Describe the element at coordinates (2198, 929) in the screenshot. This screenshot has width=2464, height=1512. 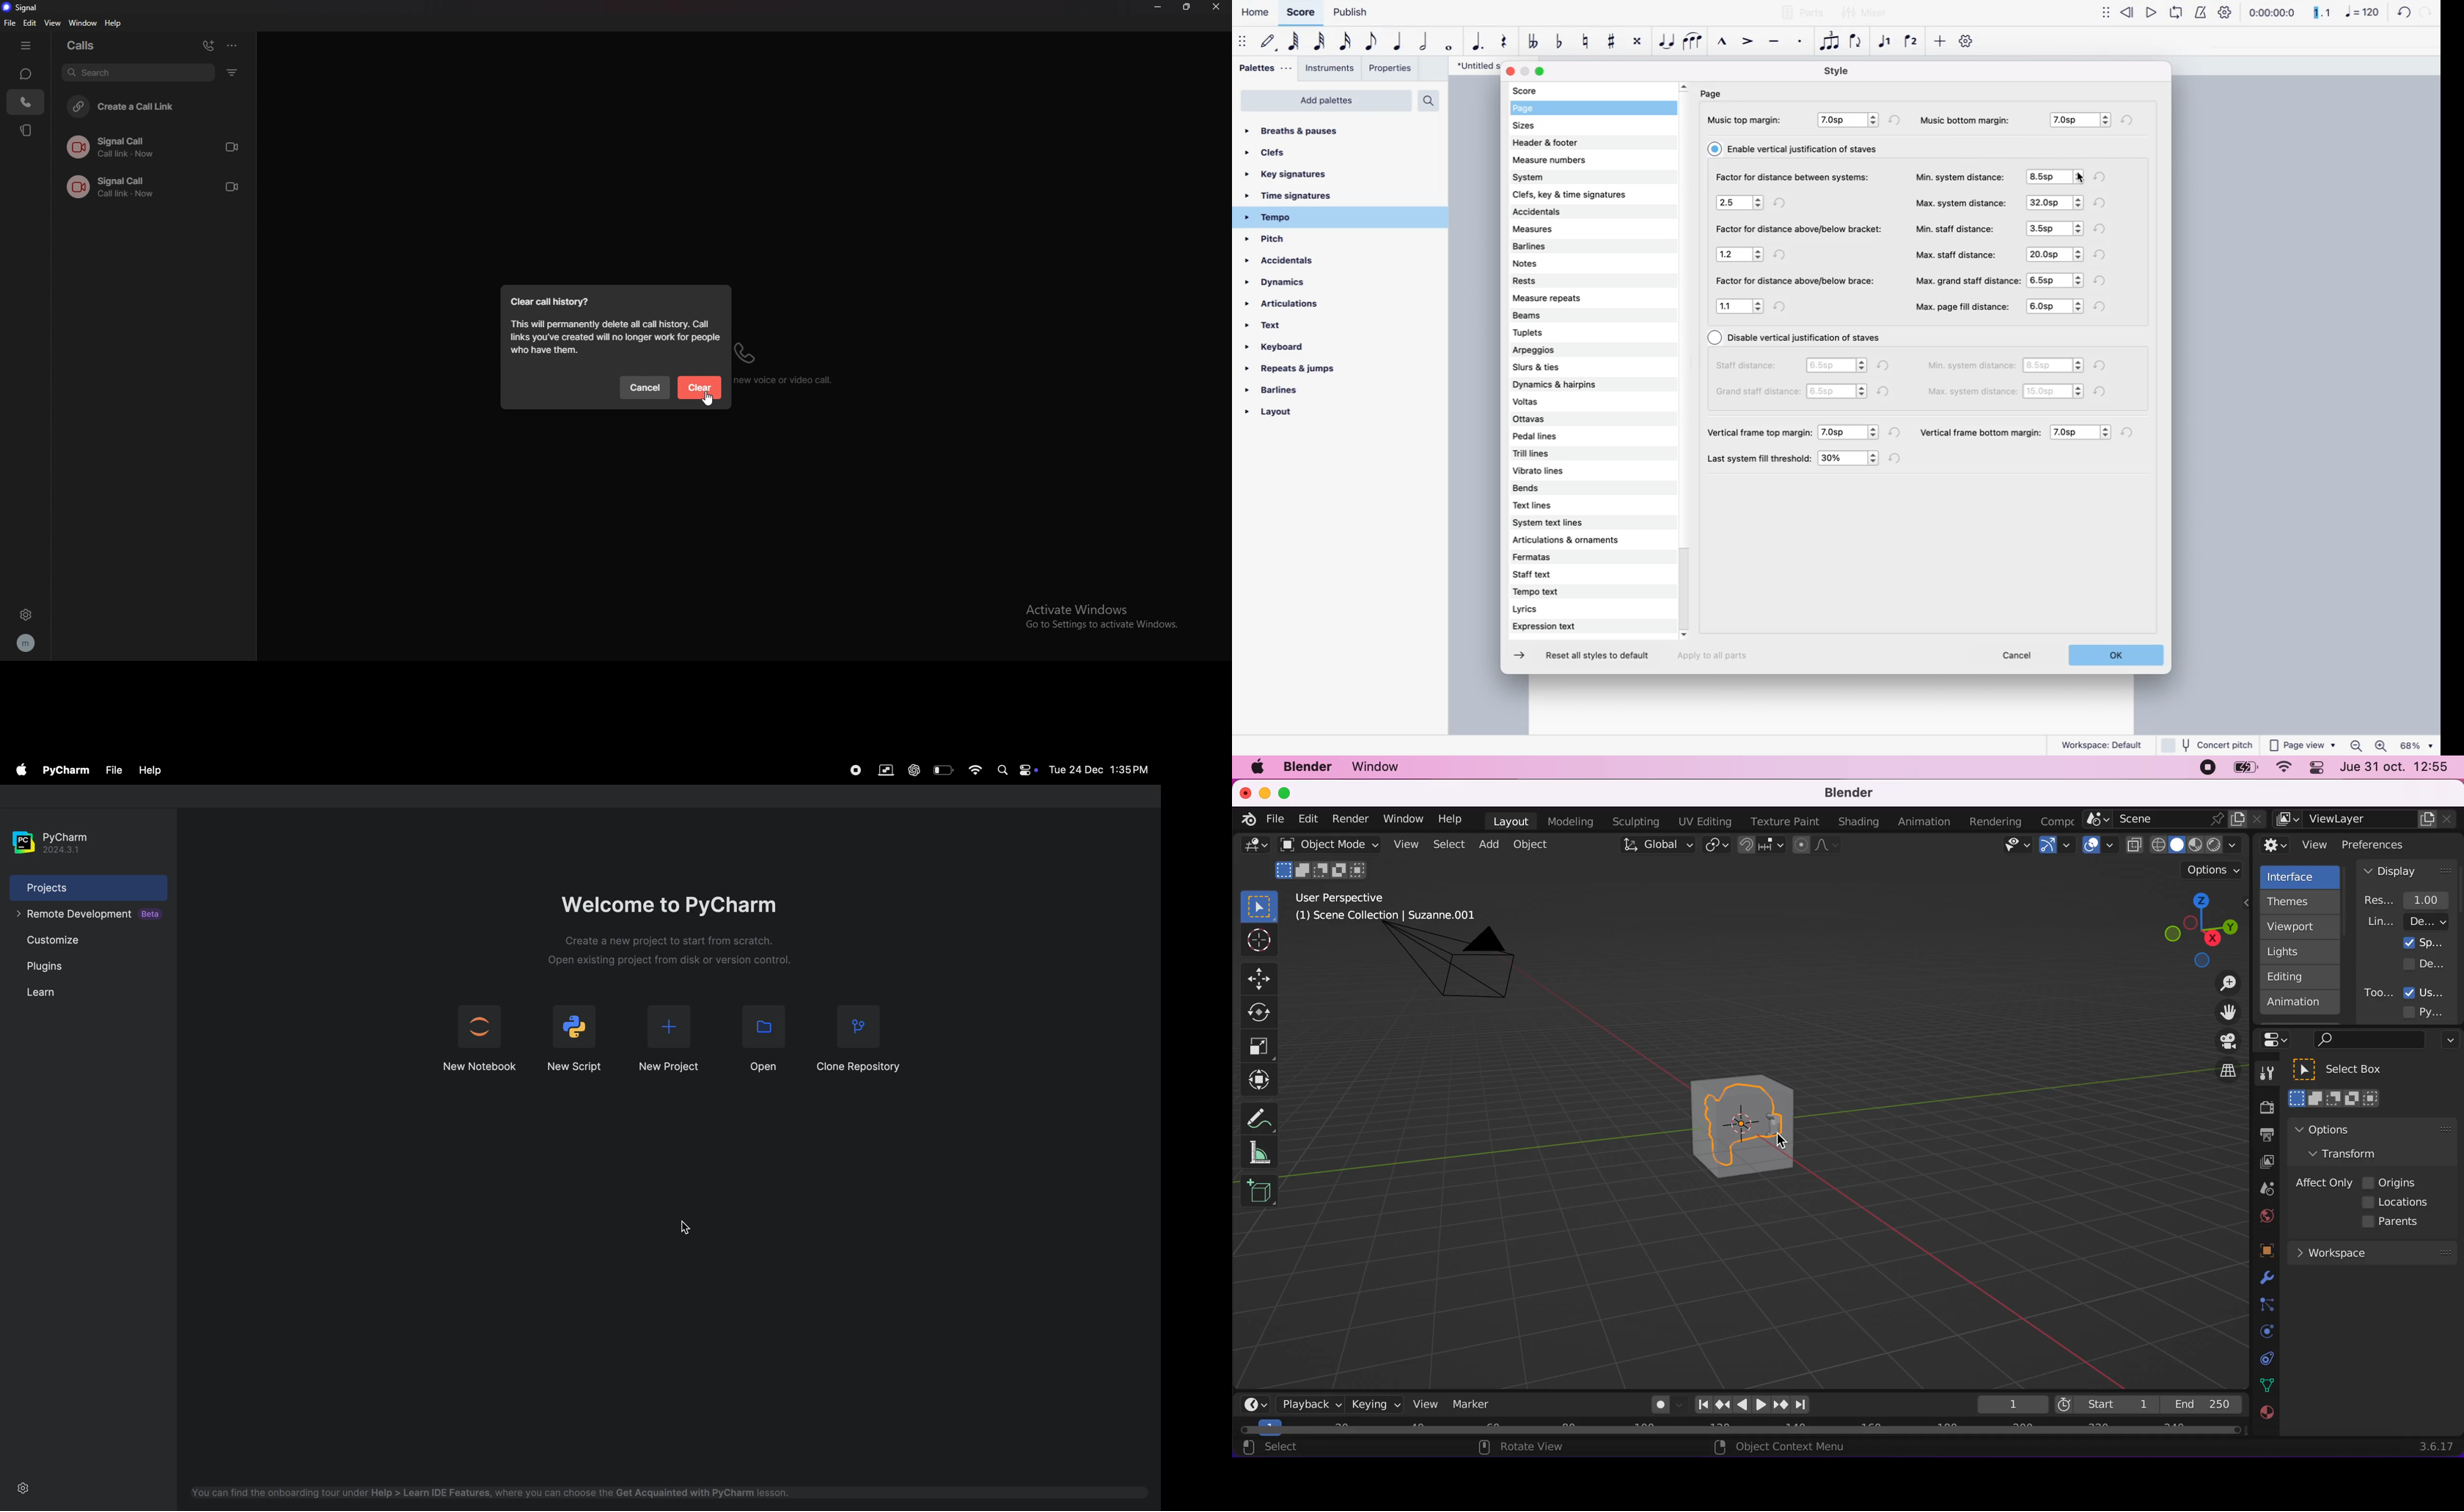
I see `click, shortcut, drag` at that location.